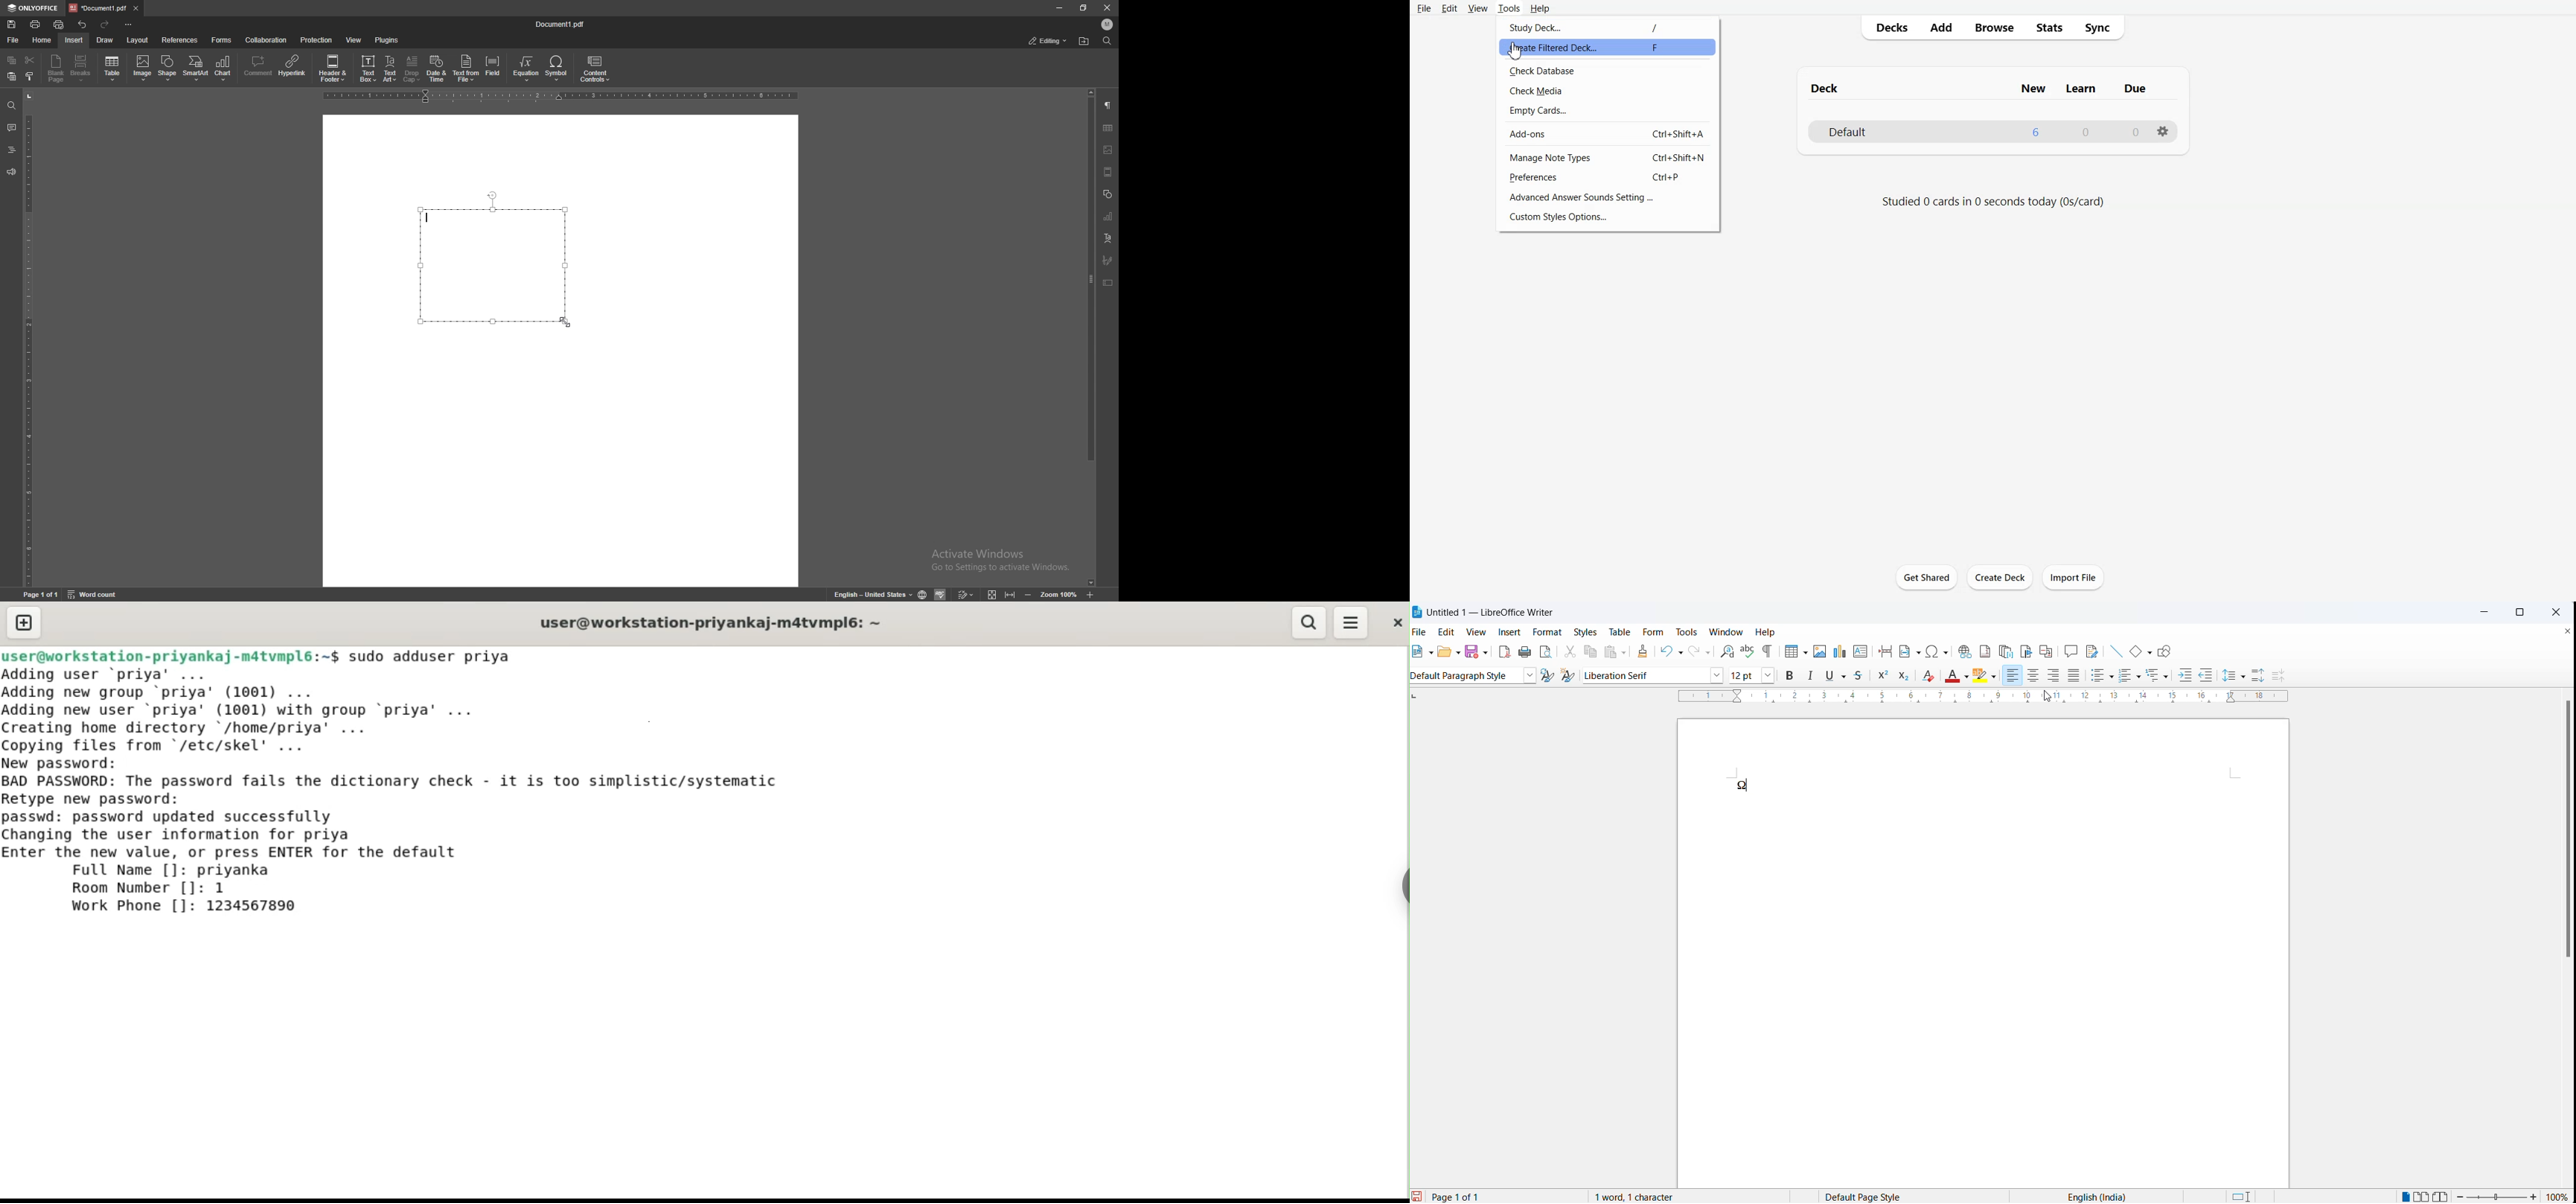 This screenshot has width=2576, height=1204. What do you see at coordinates (2000, 577) in the screenshot?
I see `Create Deck` at bounding box center [2000, 577].